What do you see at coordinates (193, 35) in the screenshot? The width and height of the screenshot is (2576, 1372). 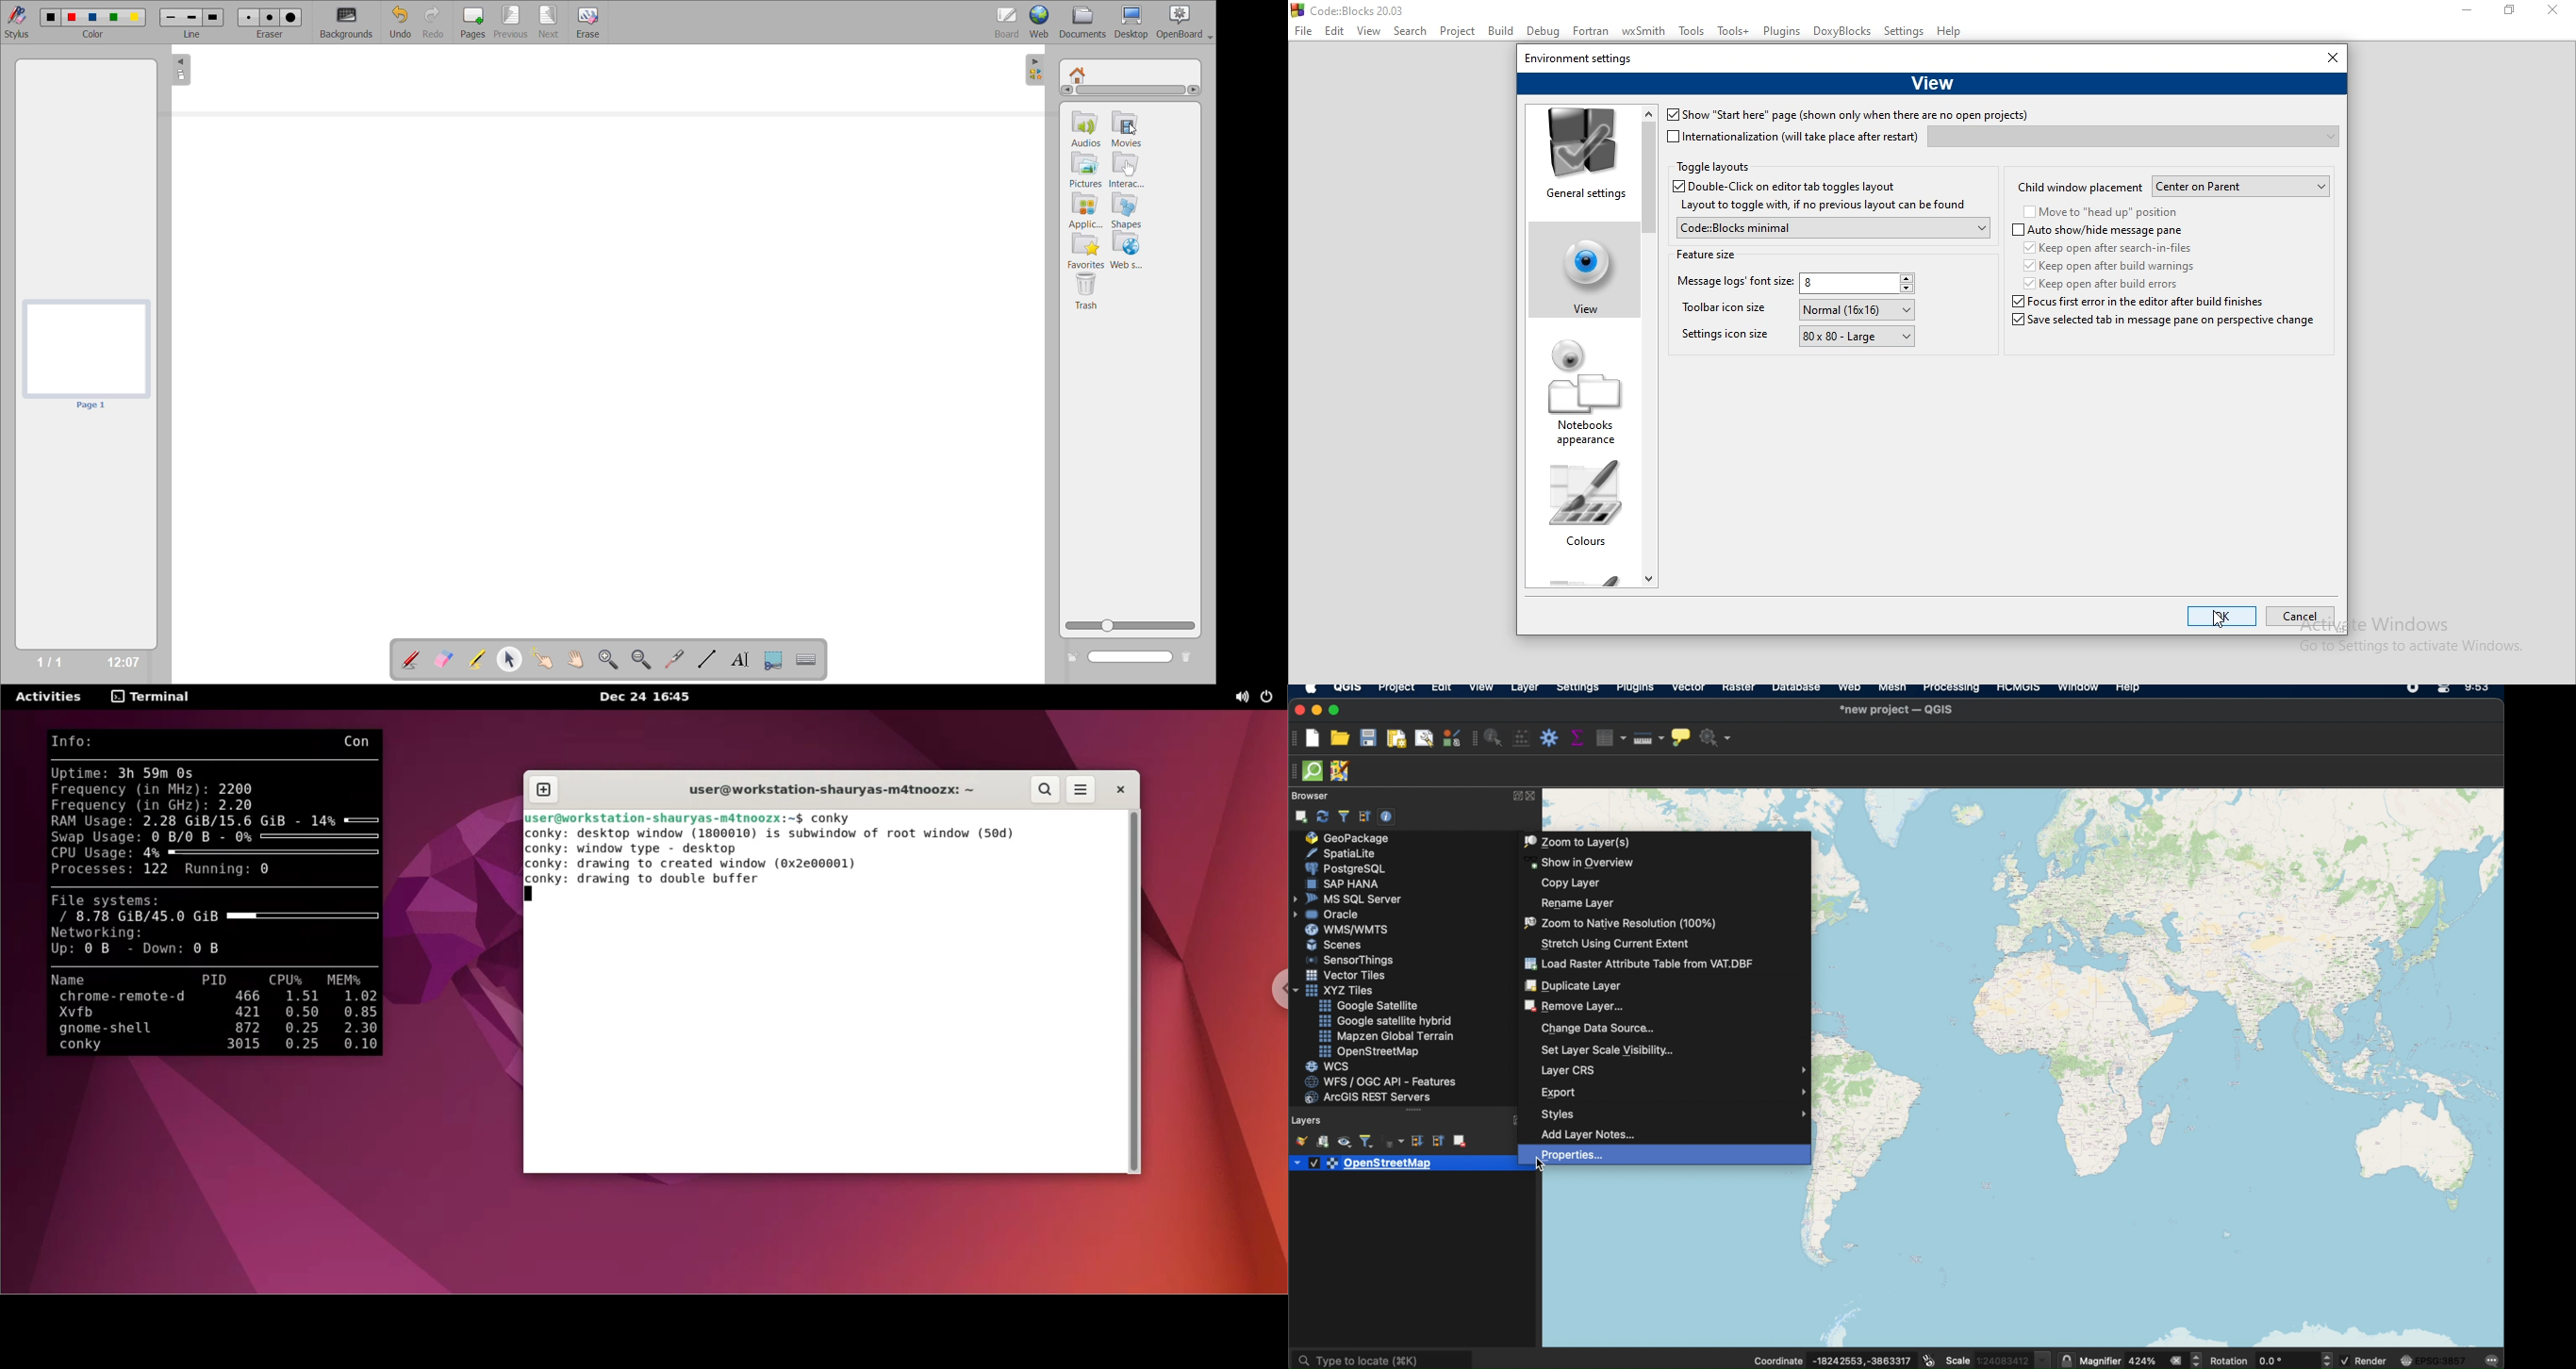 I see `line ` at bounding box center [193, 35].